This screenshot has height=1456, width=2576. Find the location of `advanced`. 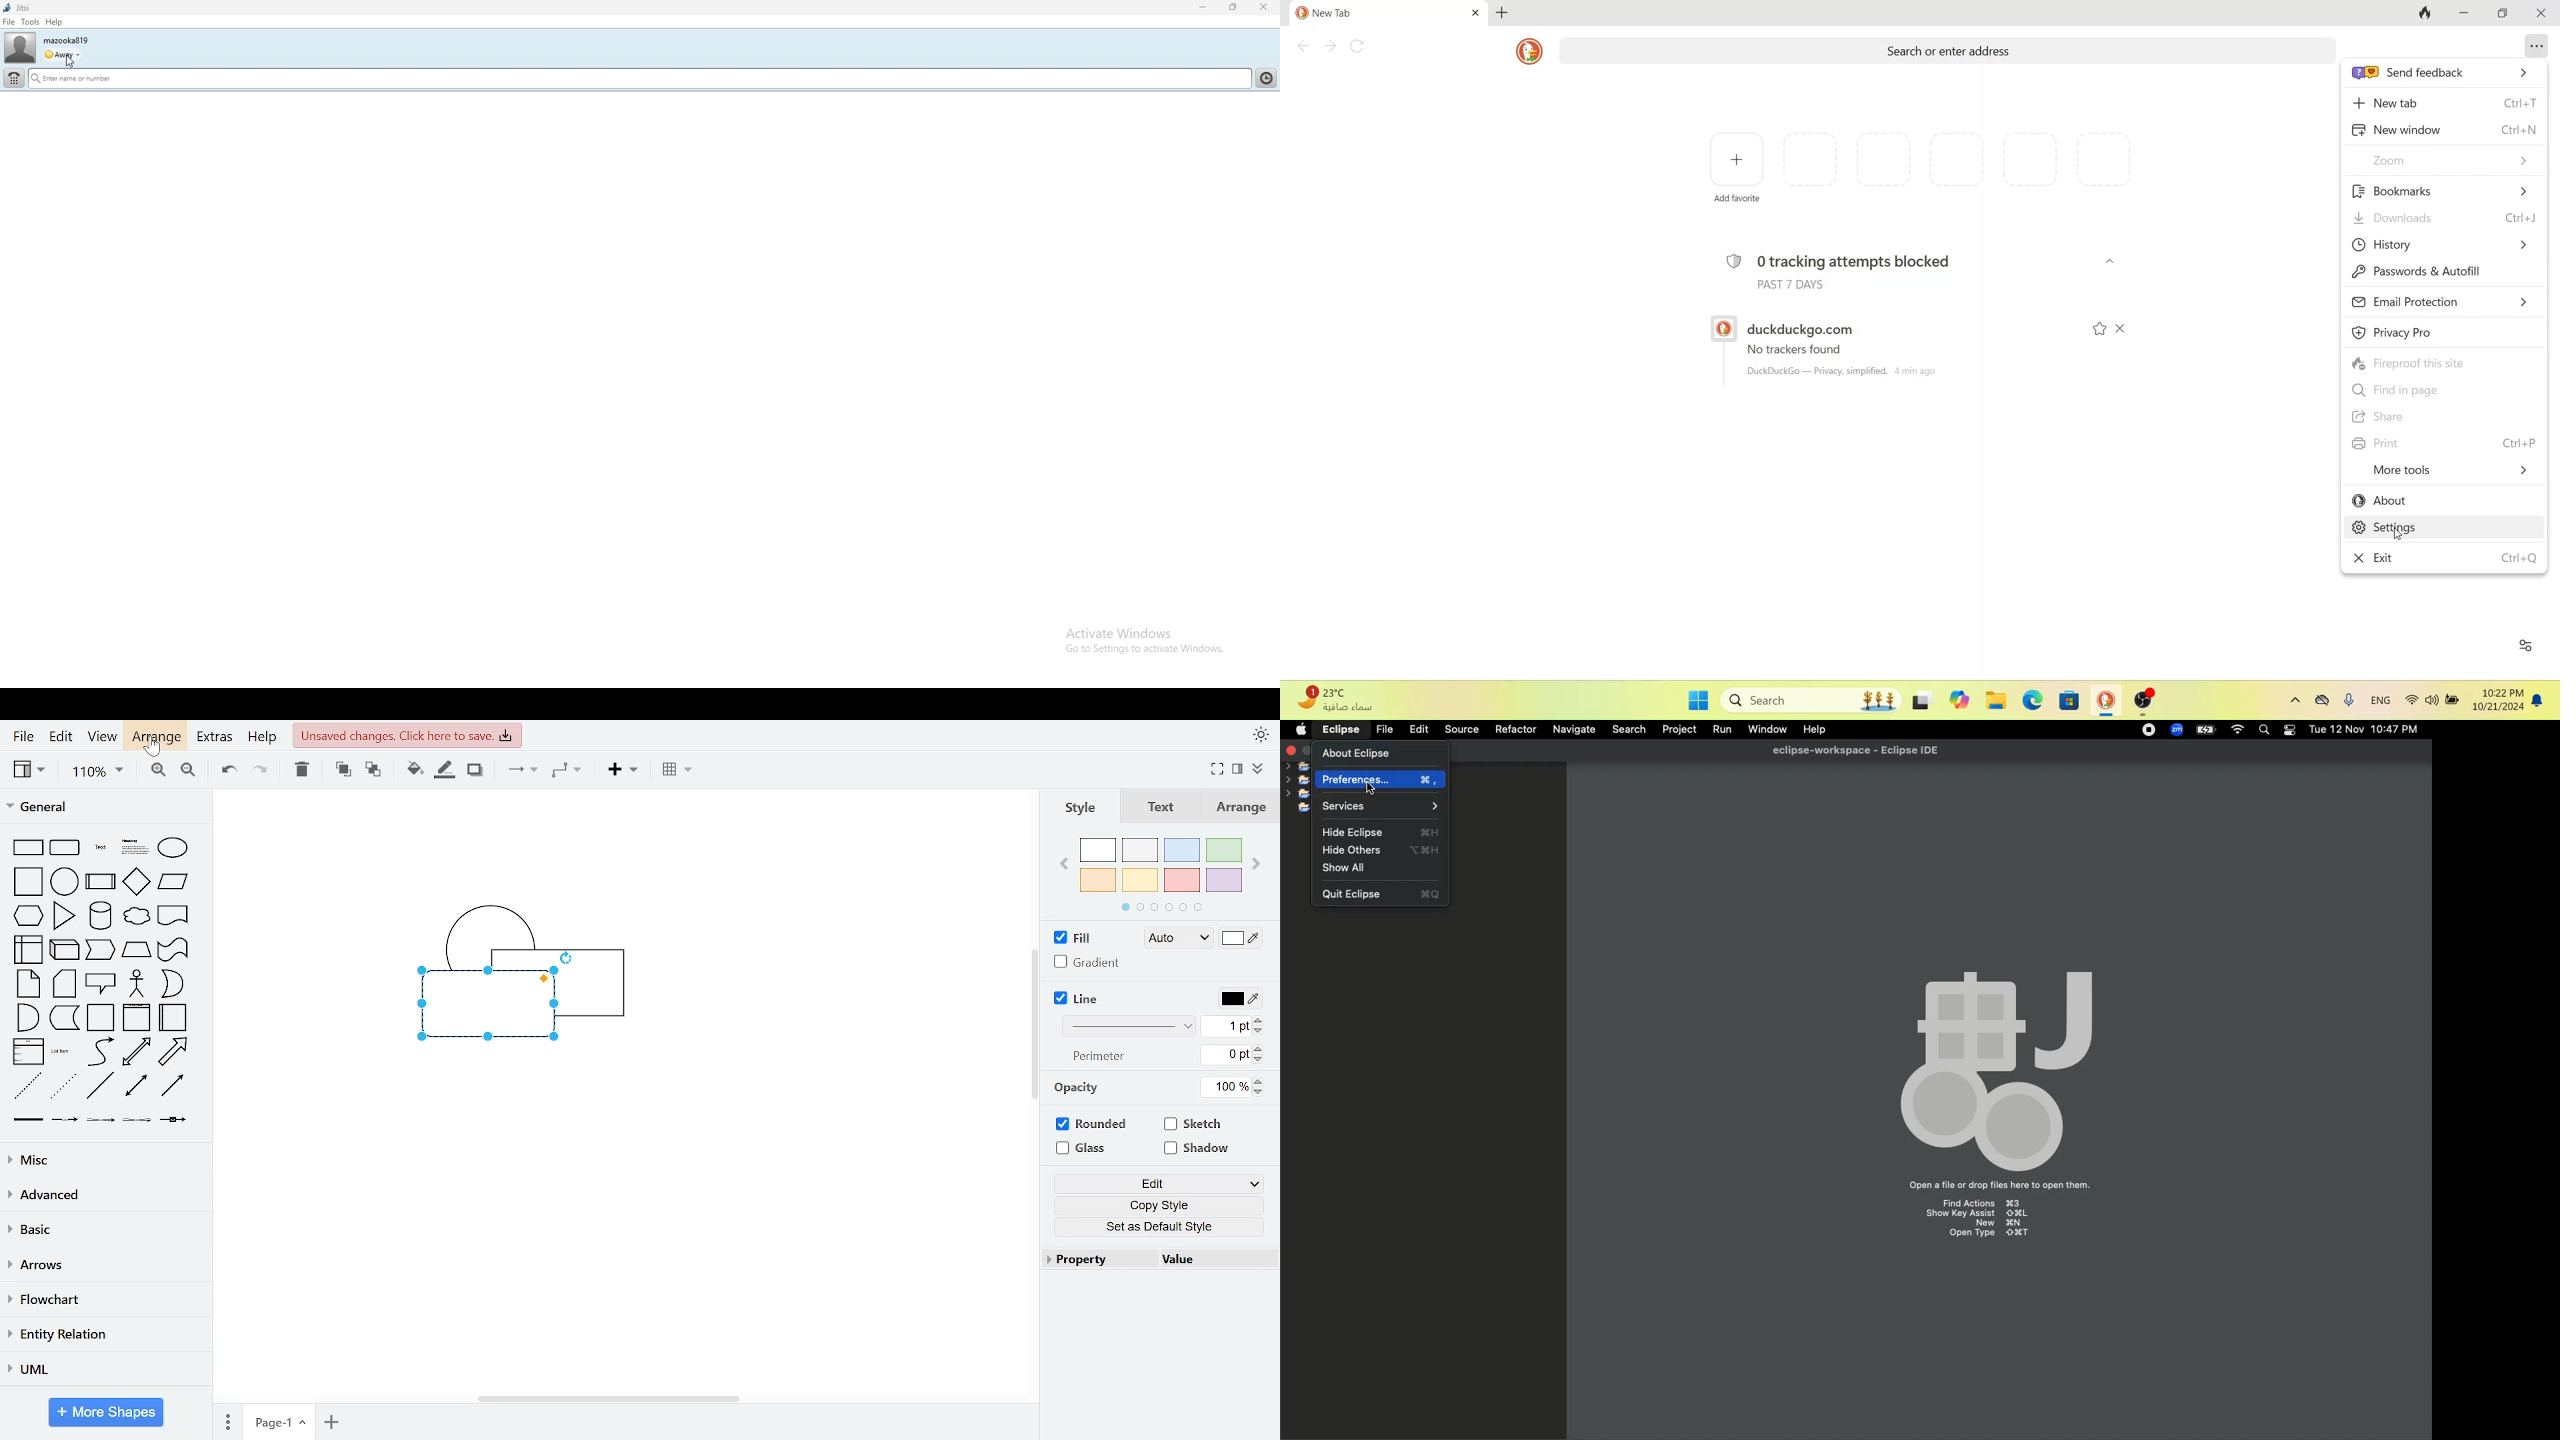

advanced is located at coordinates (108, 1192).